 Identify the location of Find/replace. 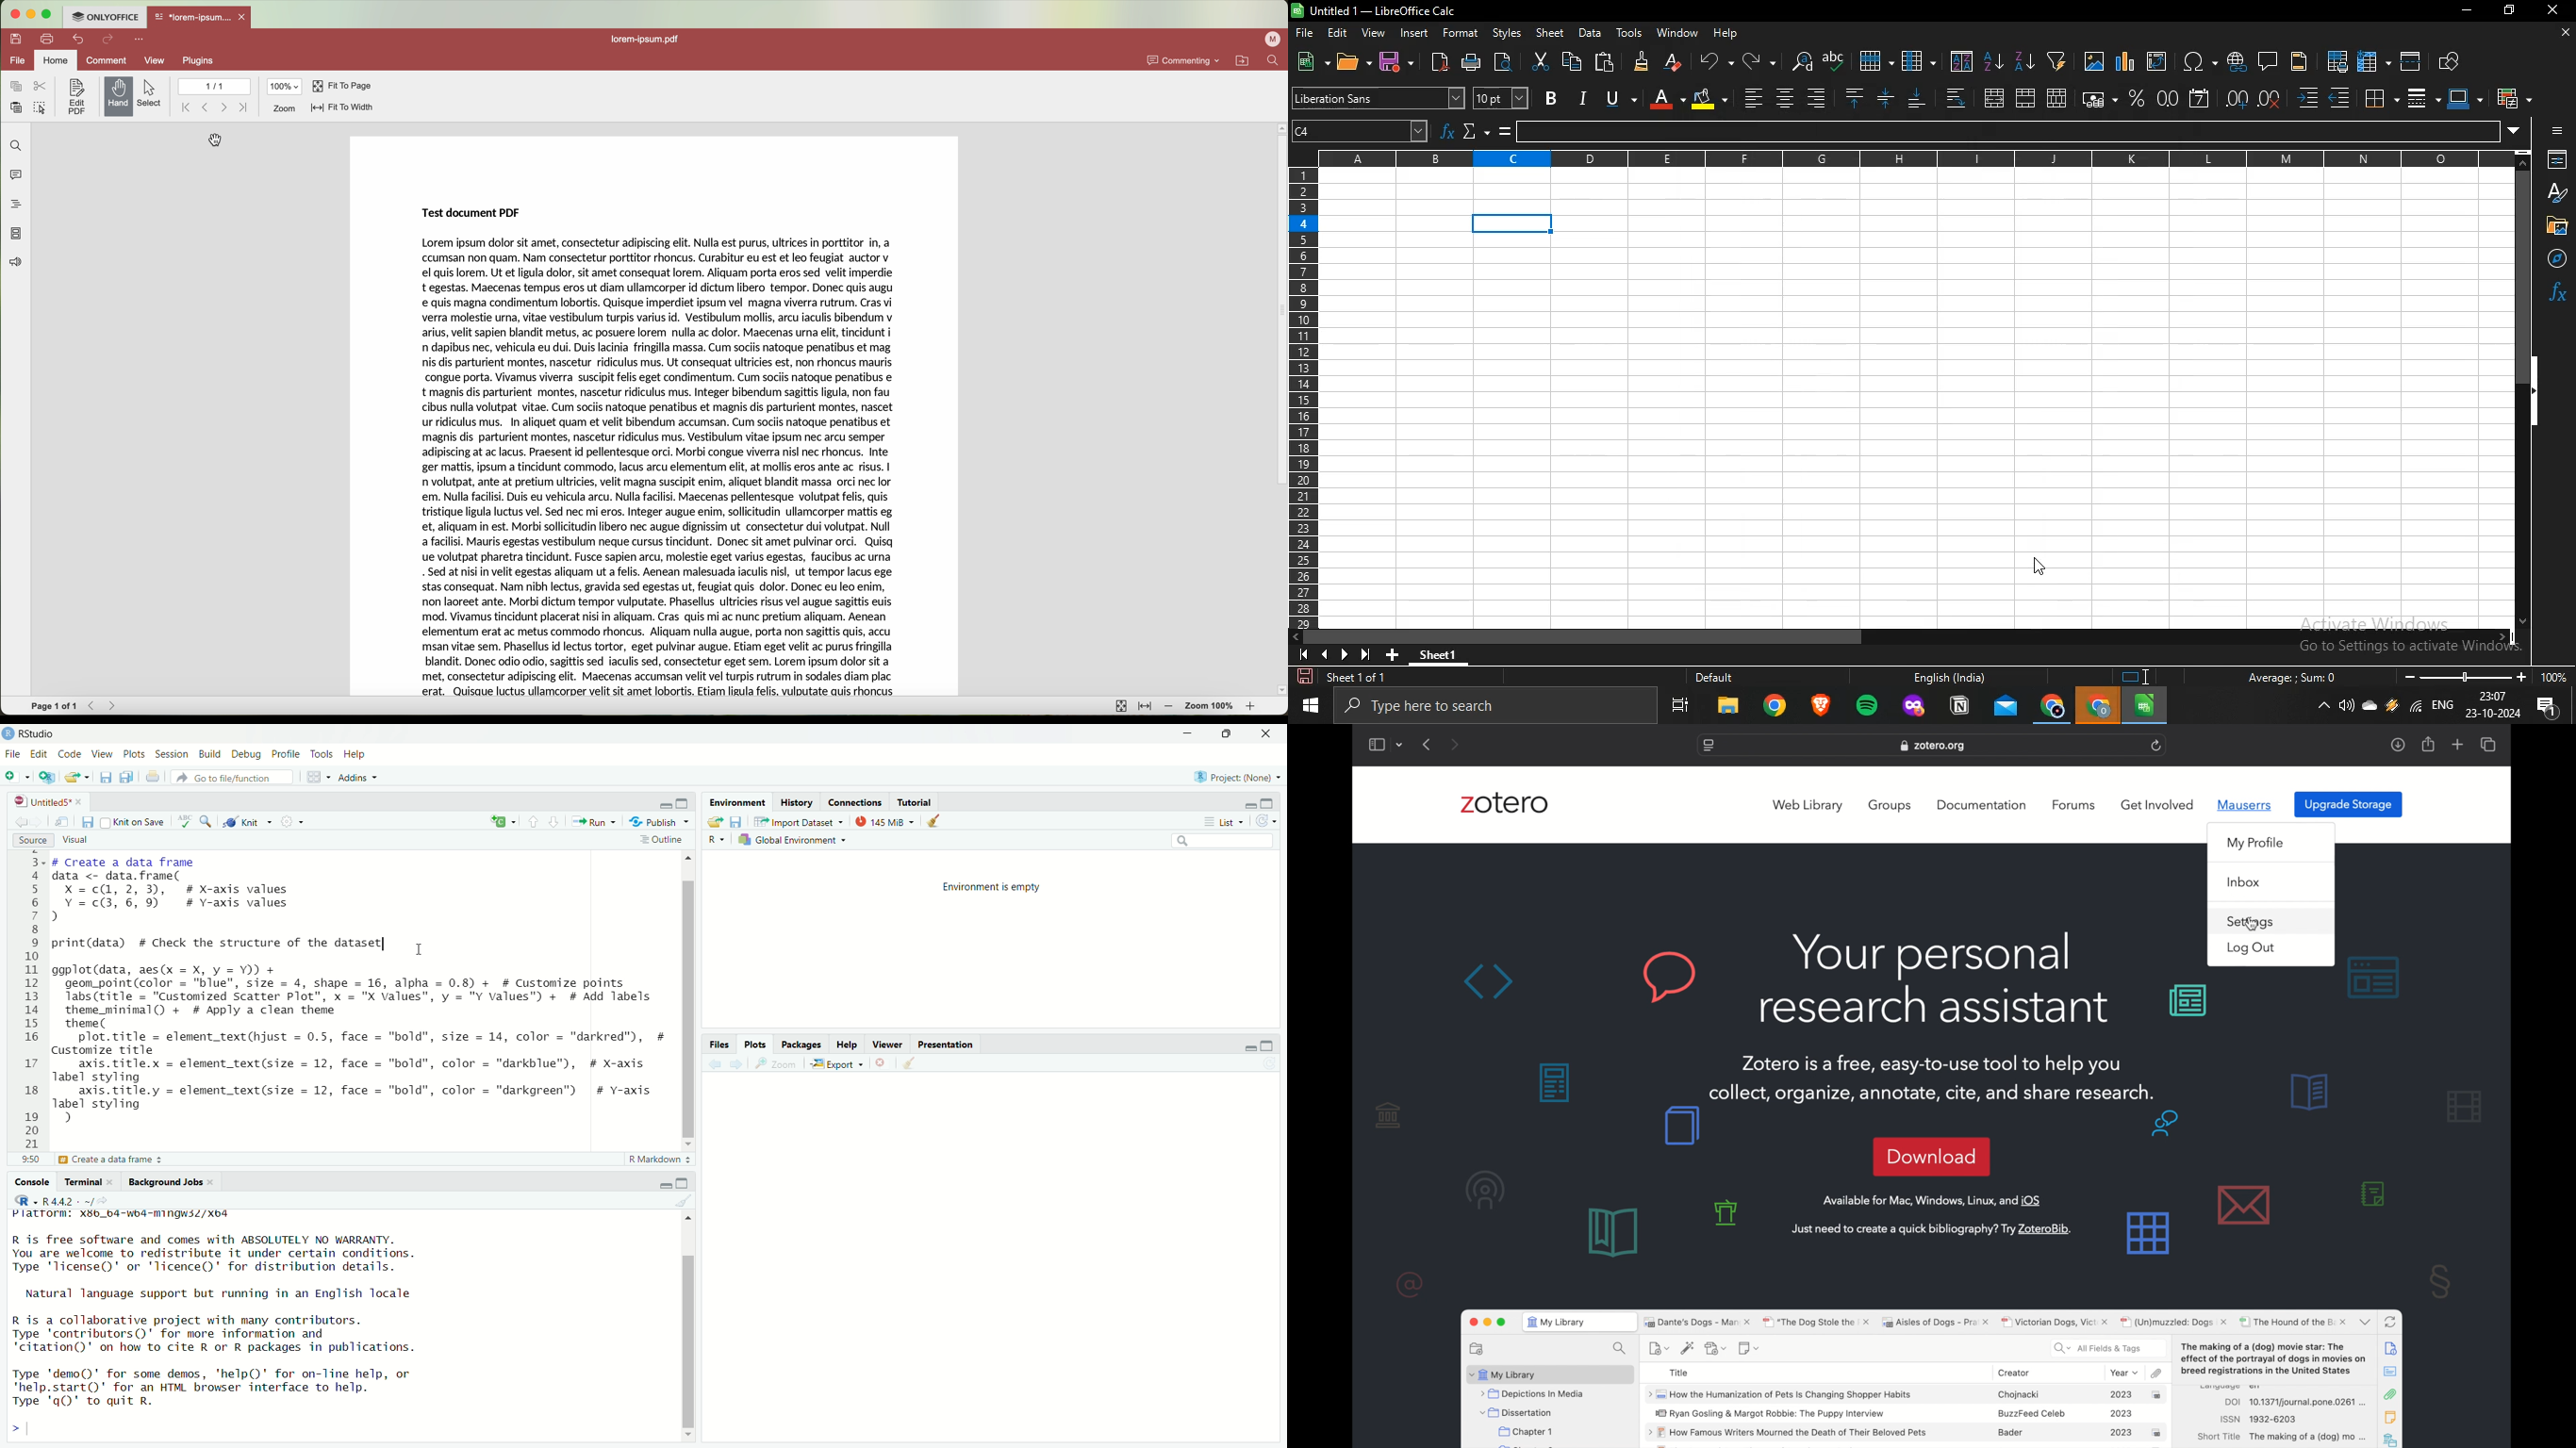
(208, 823).